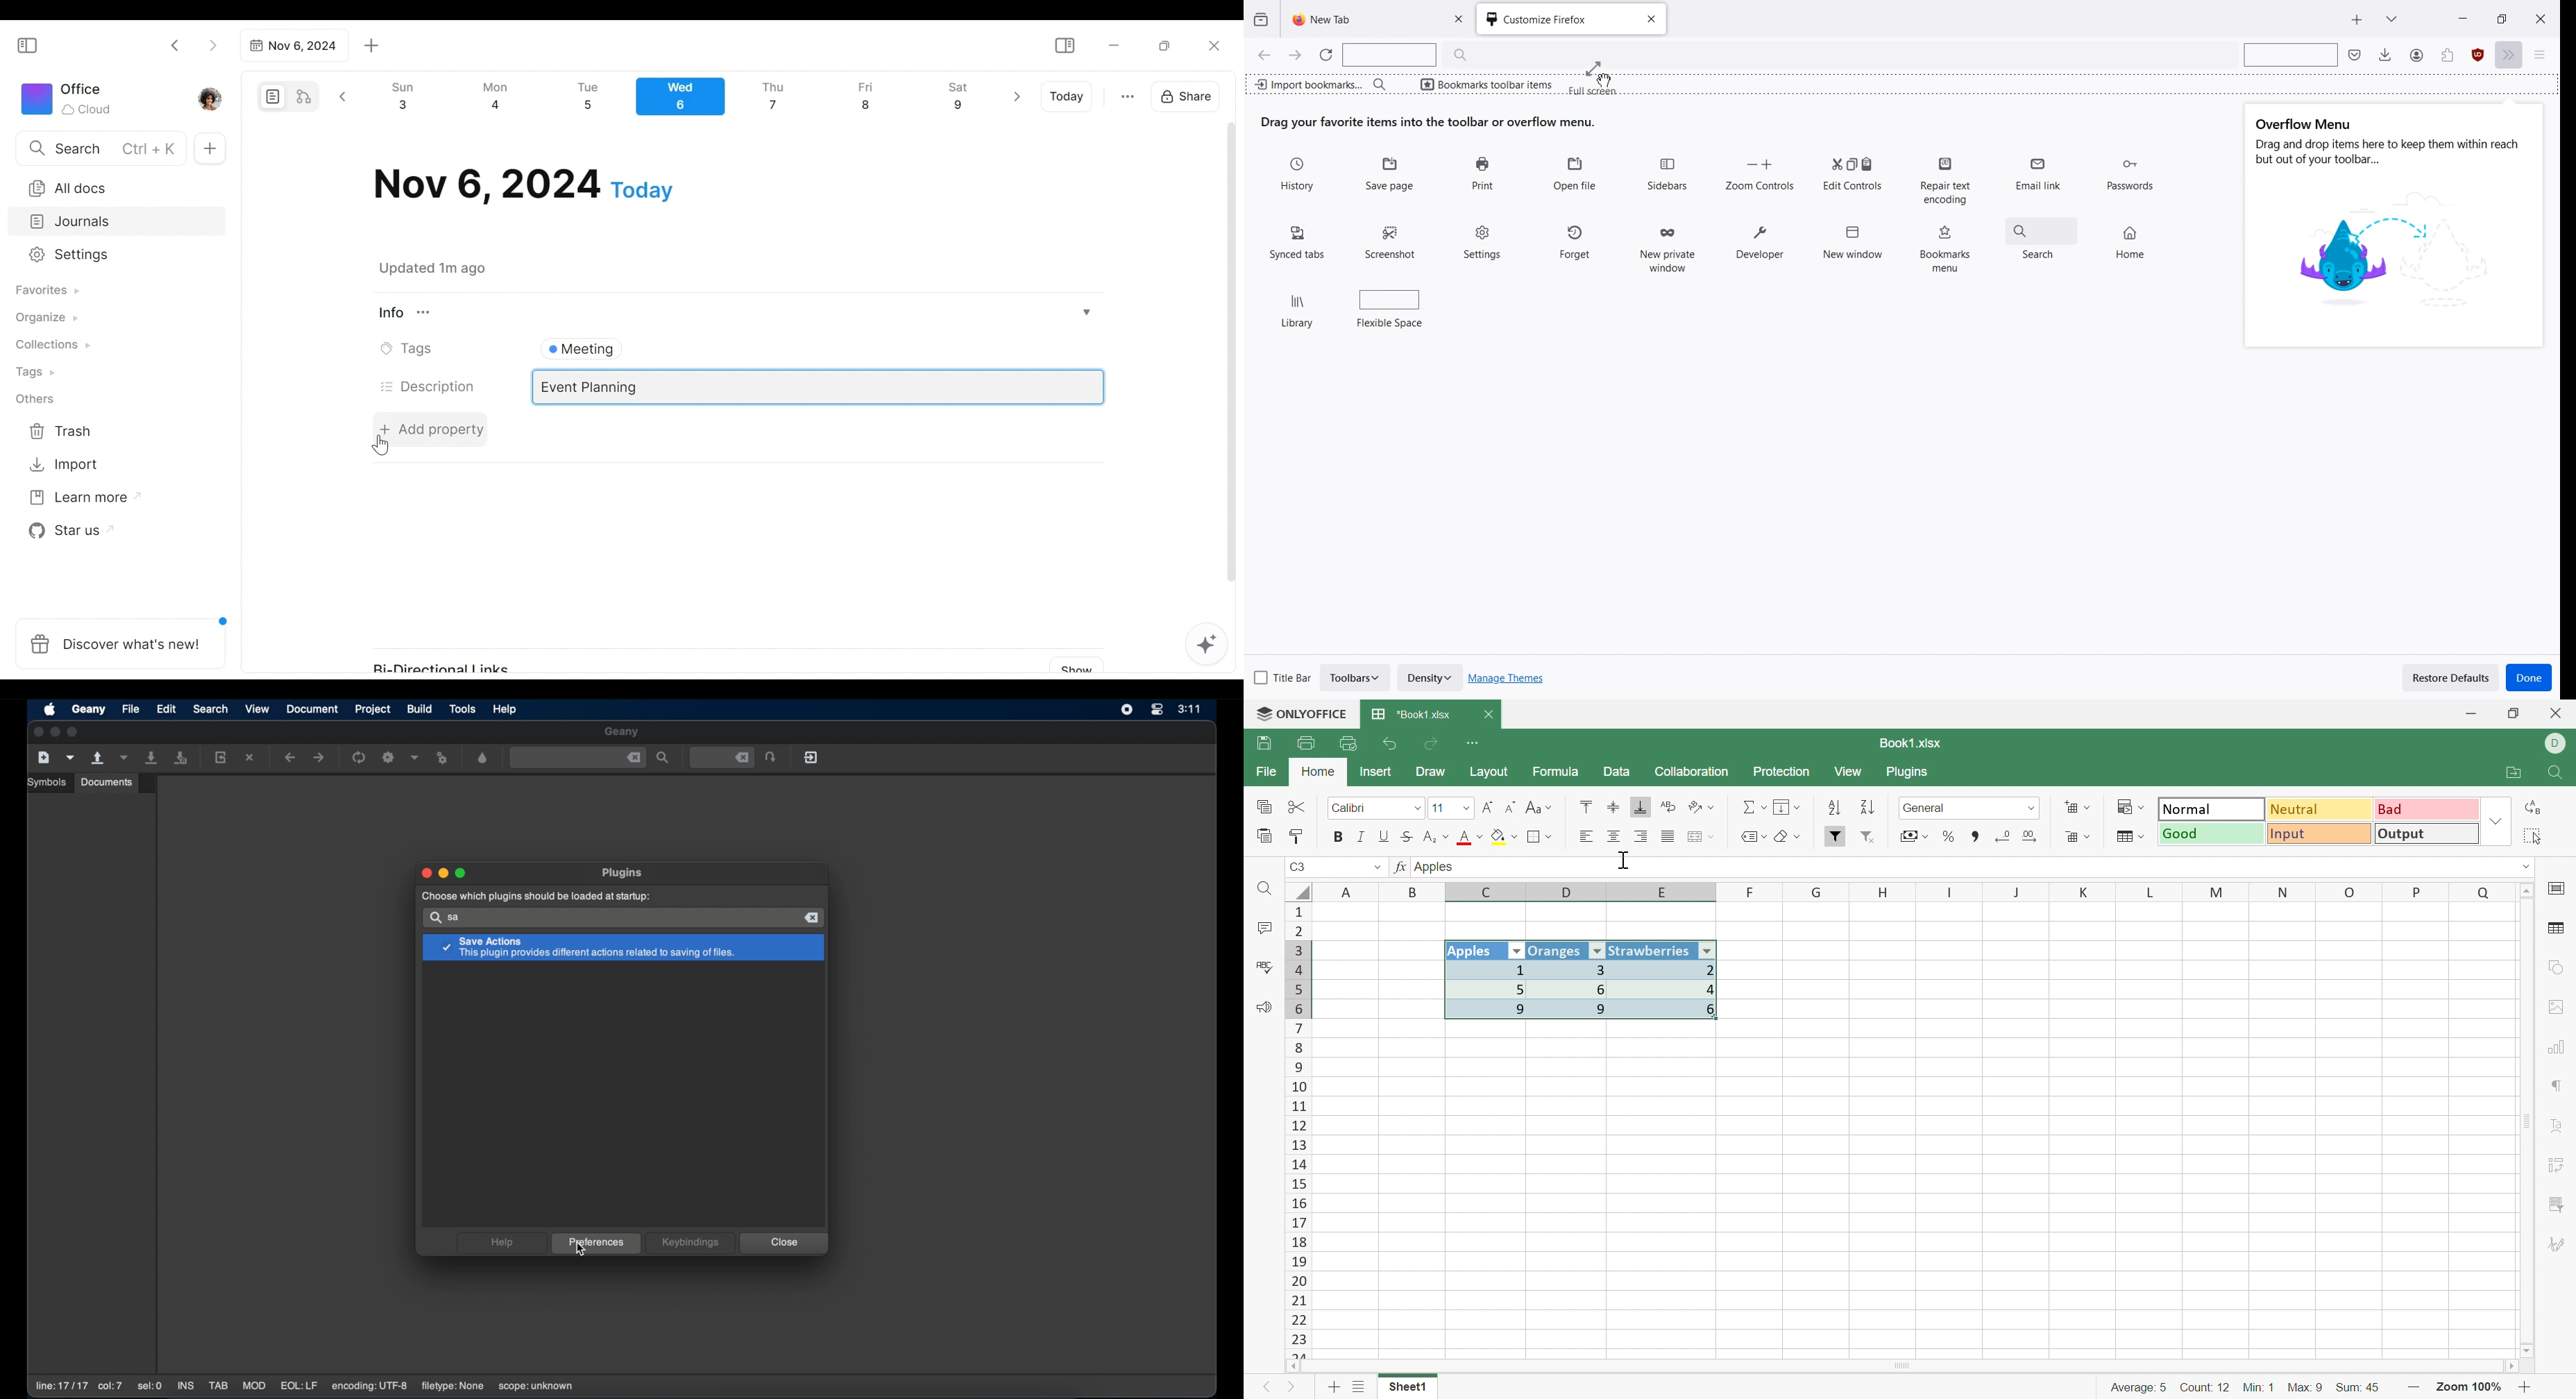 The height and width of the screenshot is (1400, 2576). I want to click on Superscript / subscript, so click(1437, 838).